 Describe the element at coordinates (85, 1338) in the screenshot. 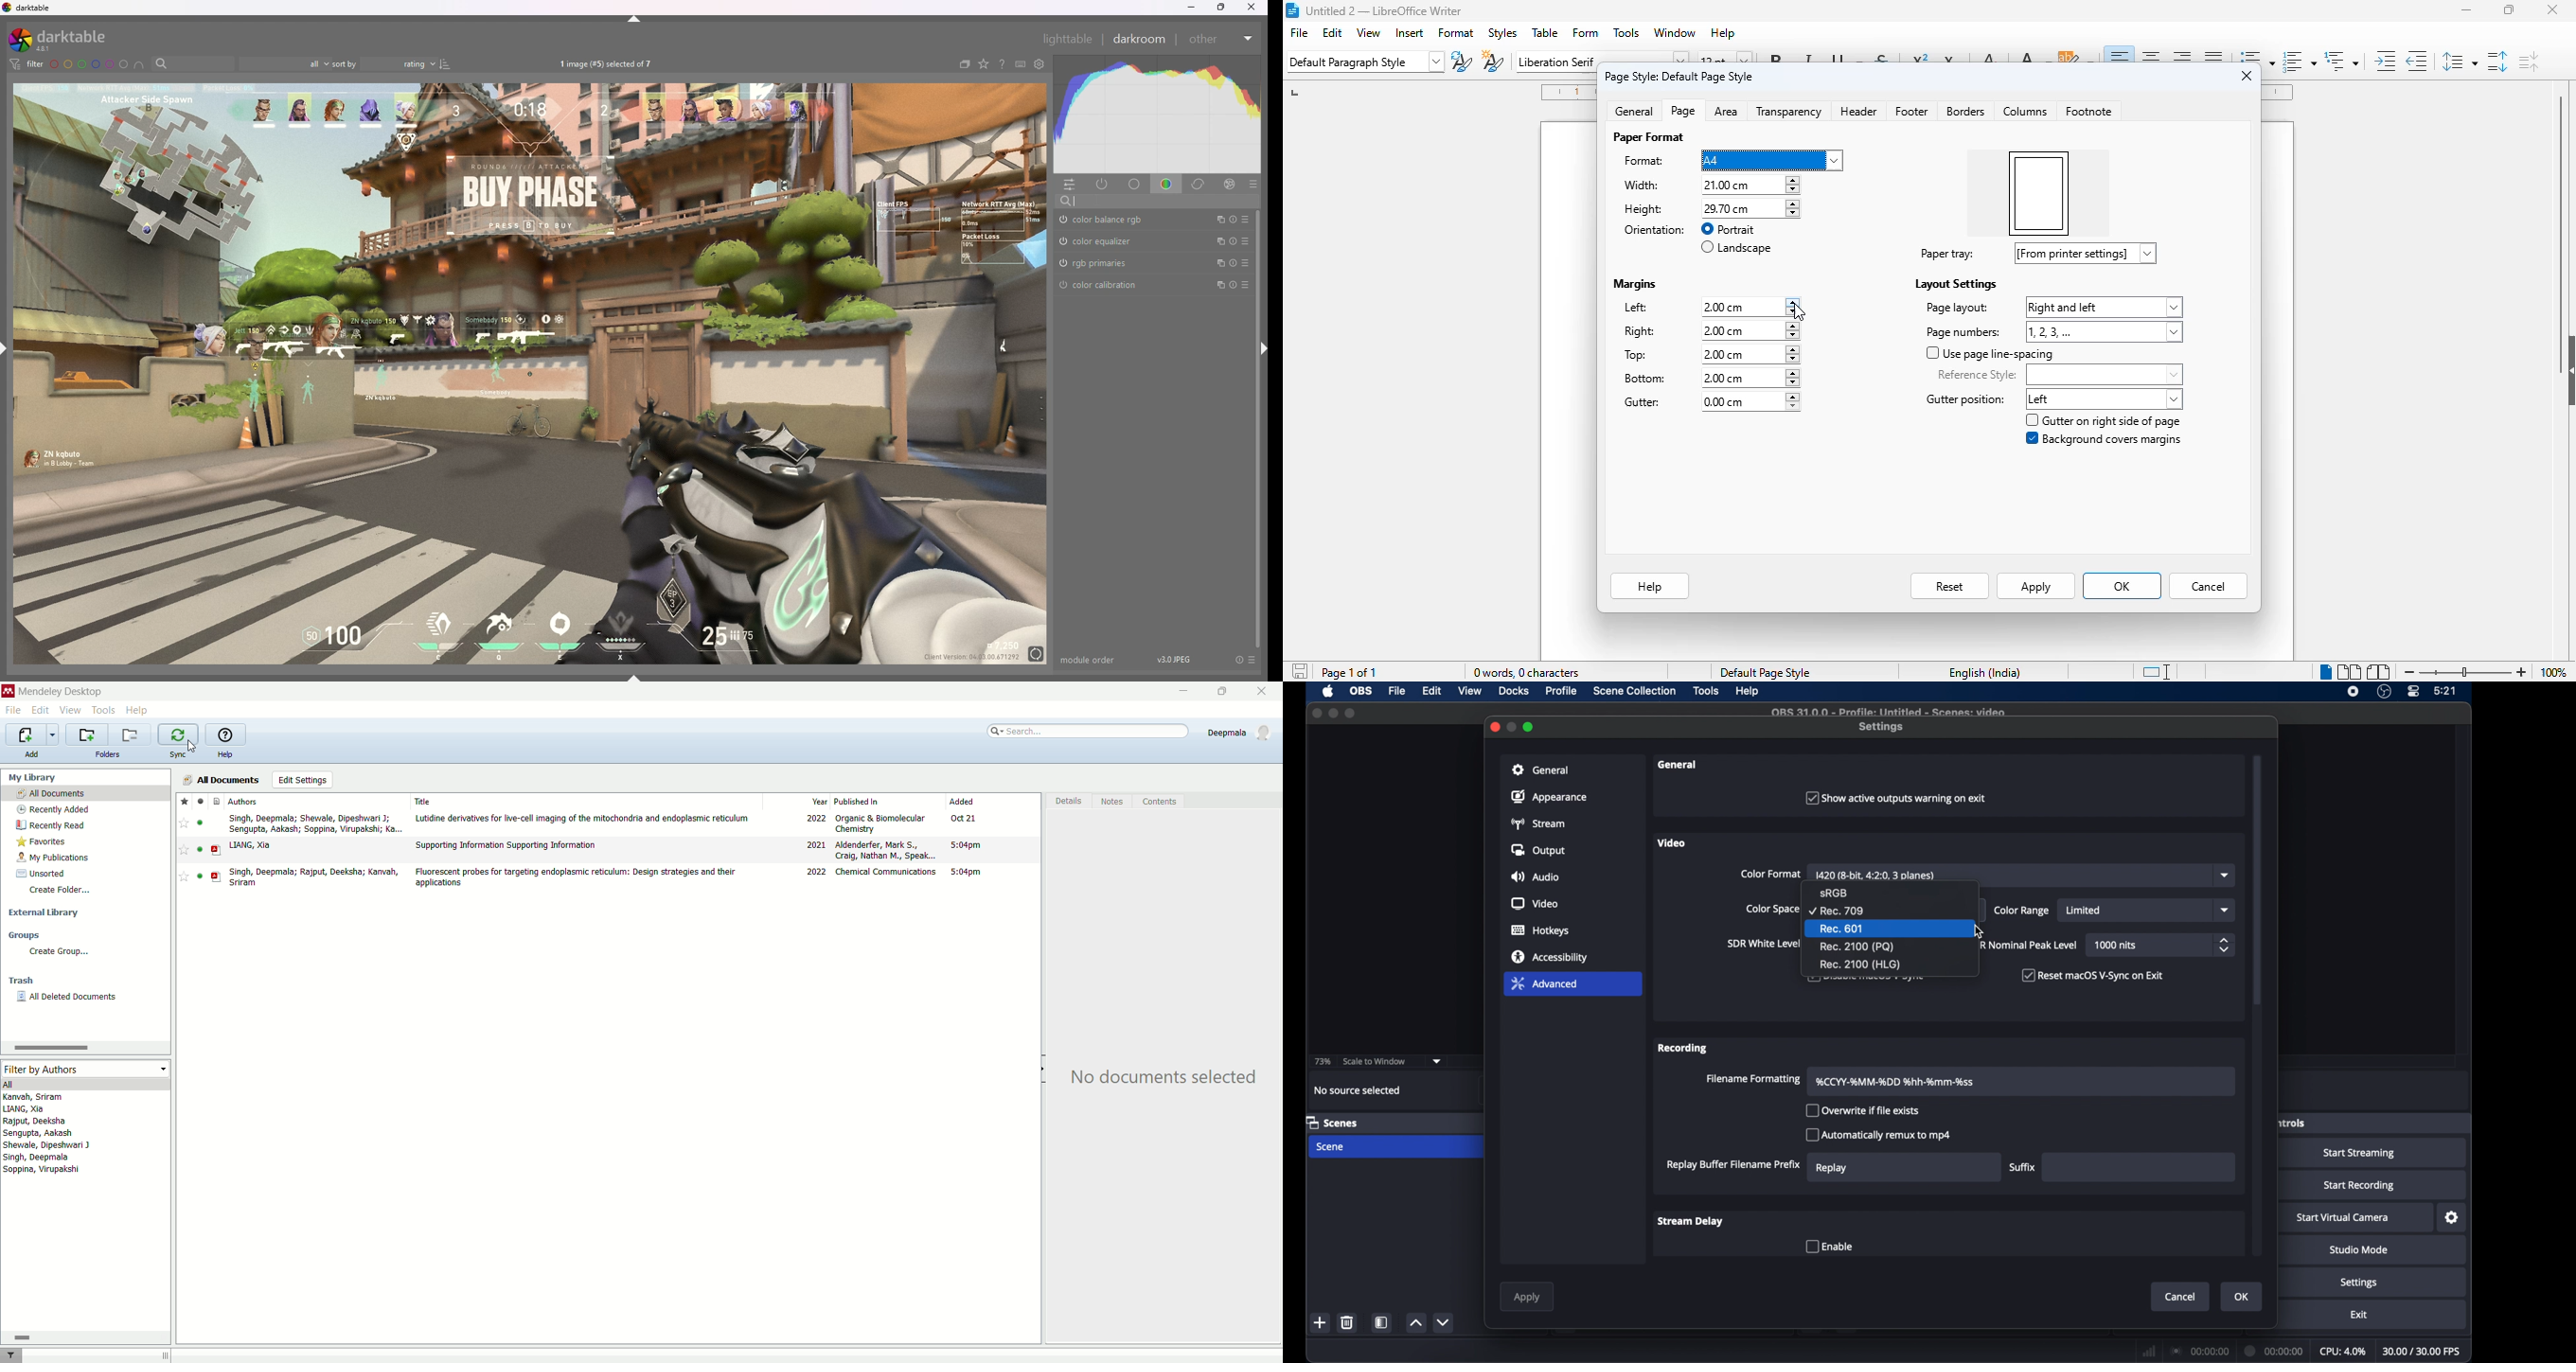

I see `horizontal scroll bar` at that location.